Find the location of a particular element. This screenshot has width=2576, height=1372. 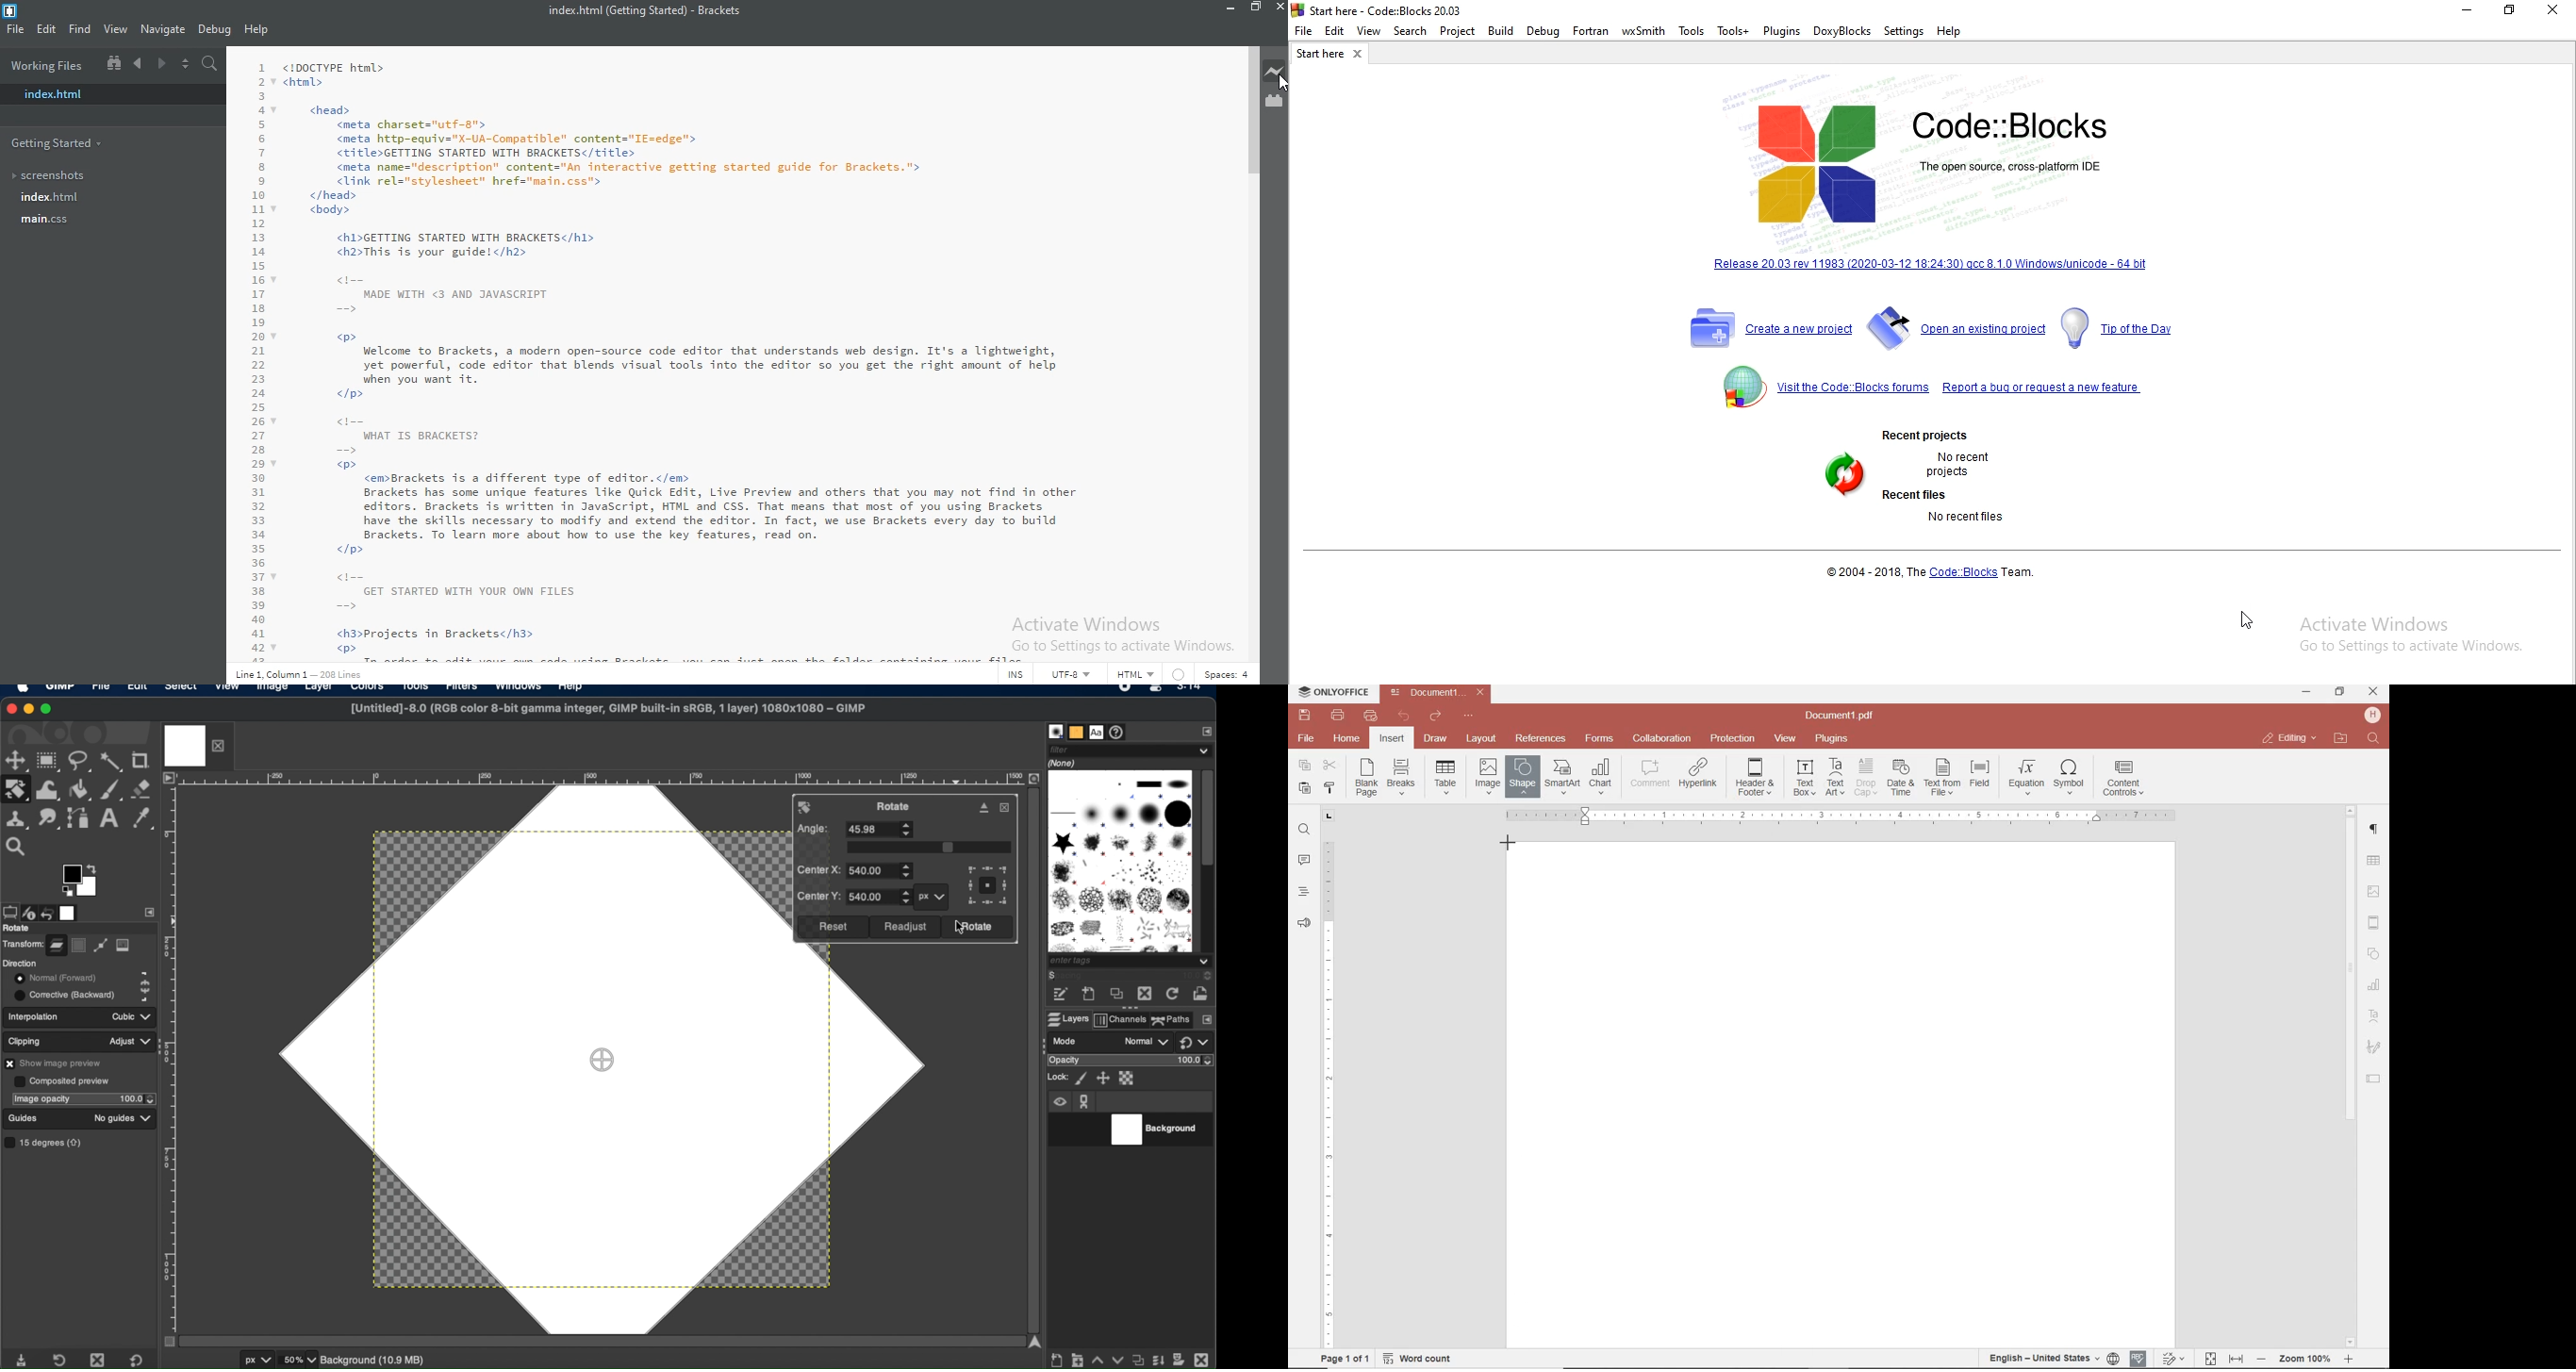

lock pixels is located at coordinates (1081, 1078).